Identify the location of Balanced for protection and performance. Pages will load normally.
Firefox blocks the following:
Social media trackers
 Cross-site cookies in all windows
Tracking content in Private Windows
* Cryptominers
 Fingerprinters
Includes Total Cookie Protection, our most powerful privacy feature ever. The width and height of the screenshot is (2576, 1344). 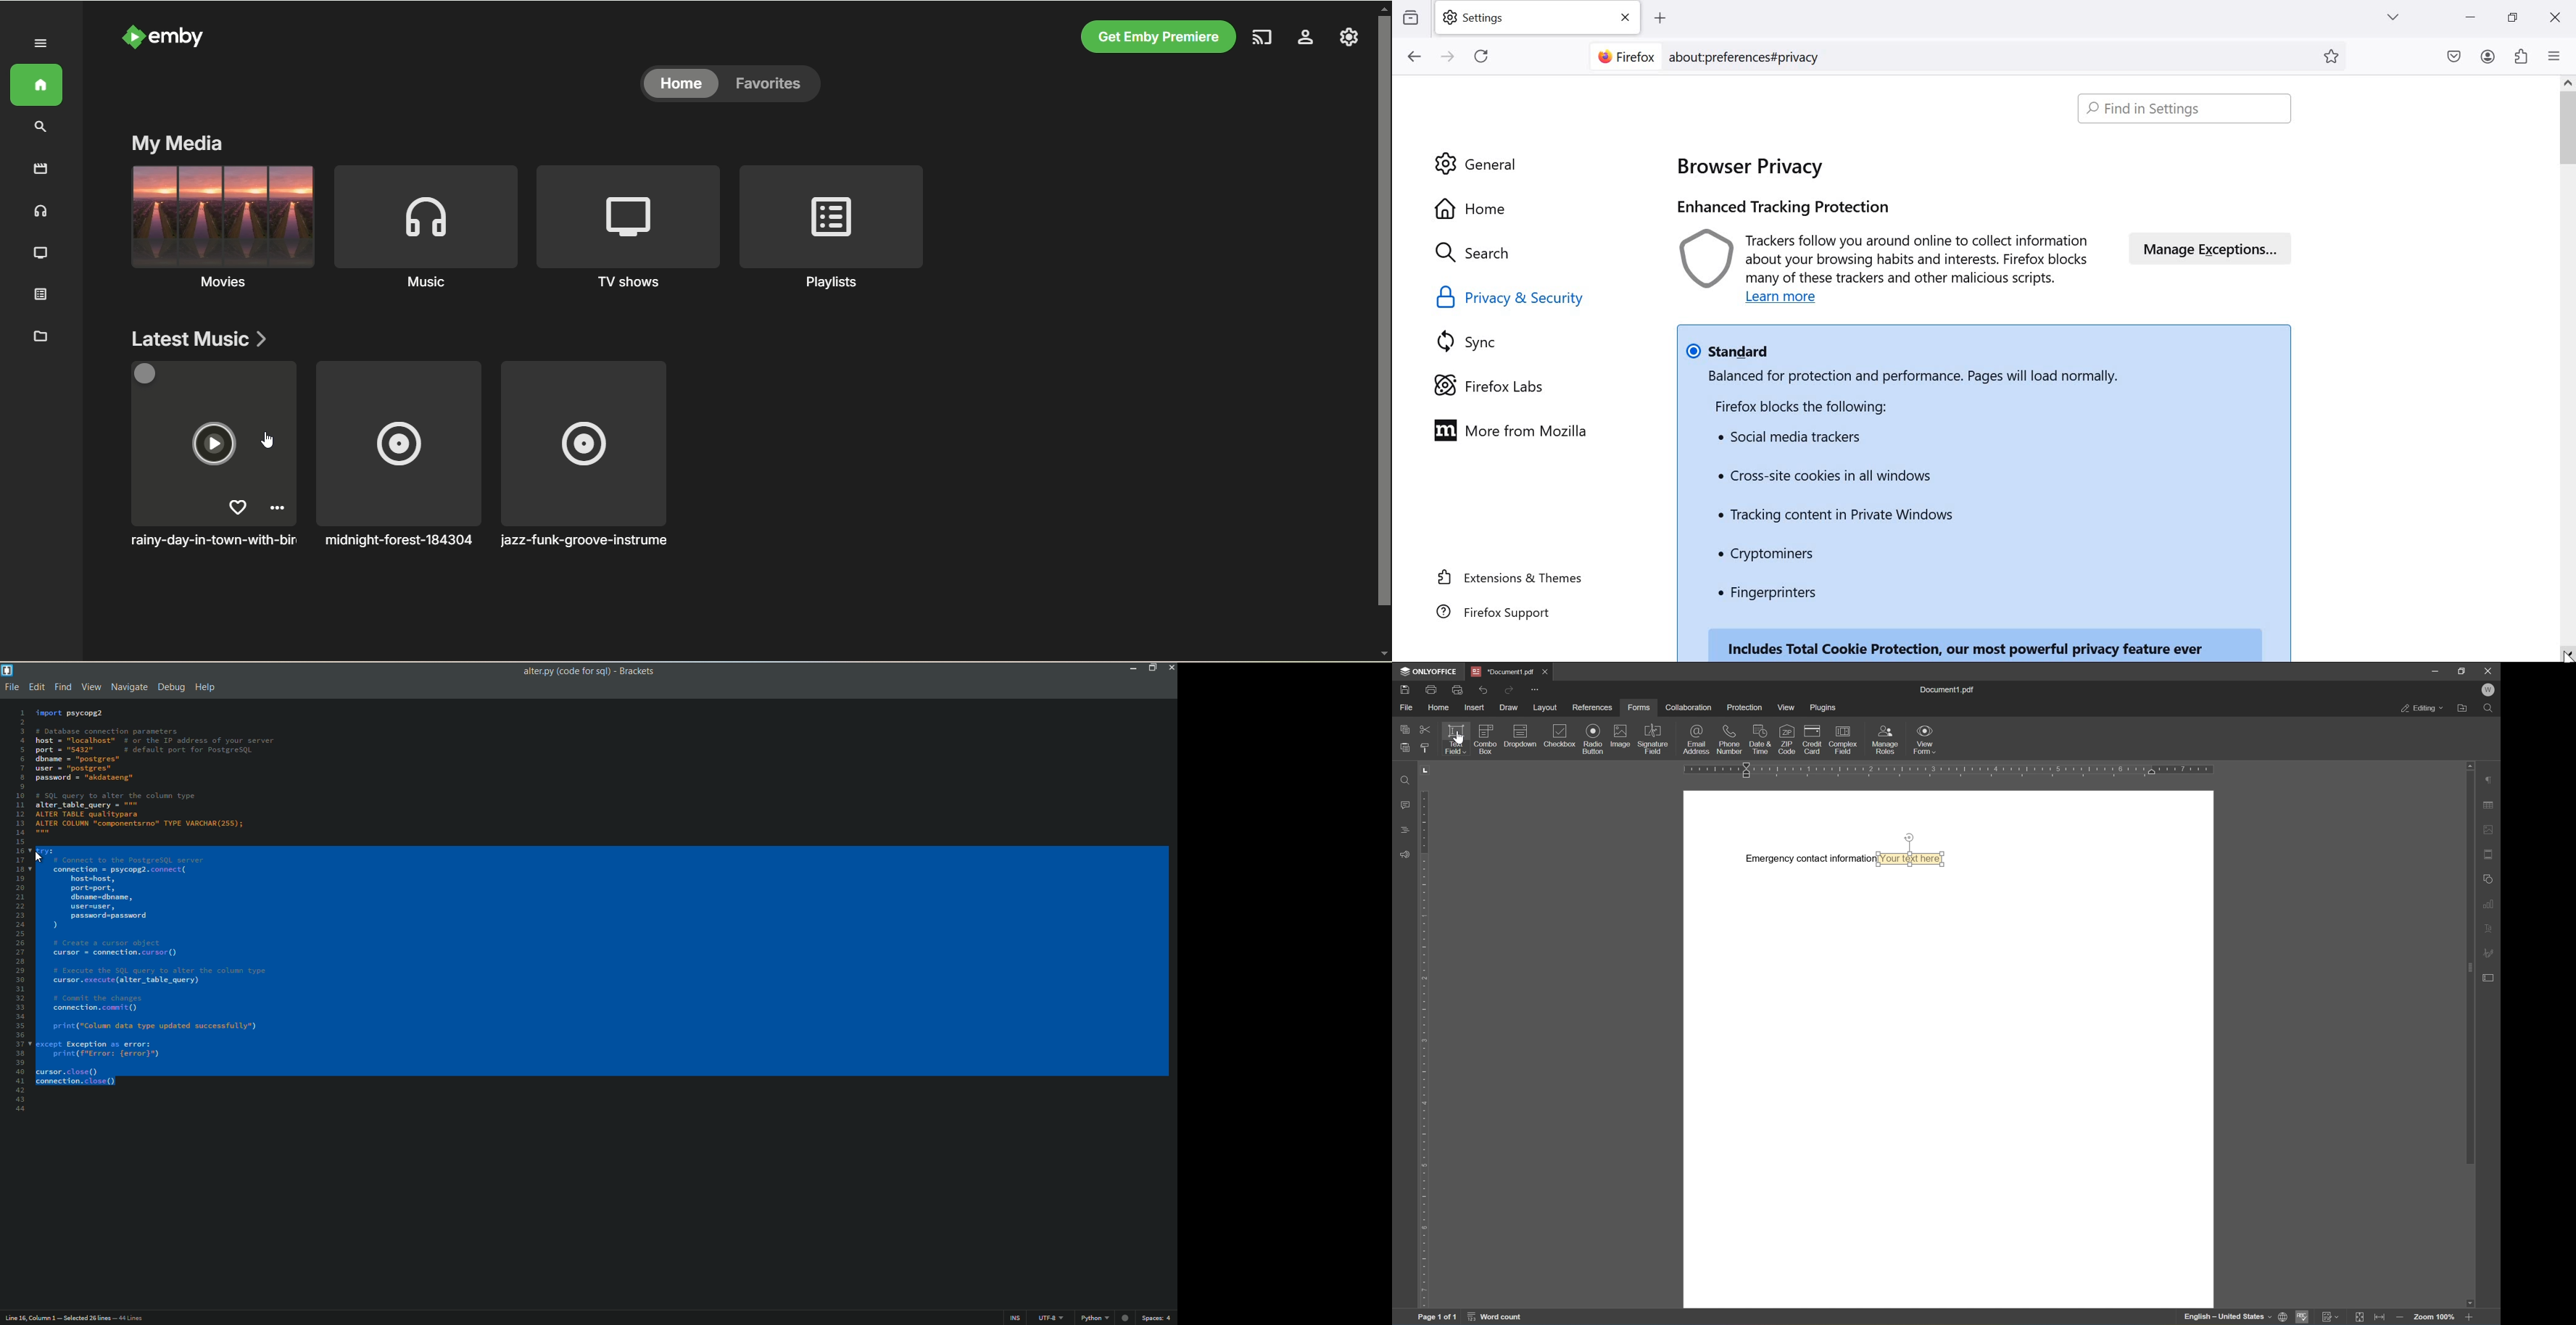
(1975, 513).